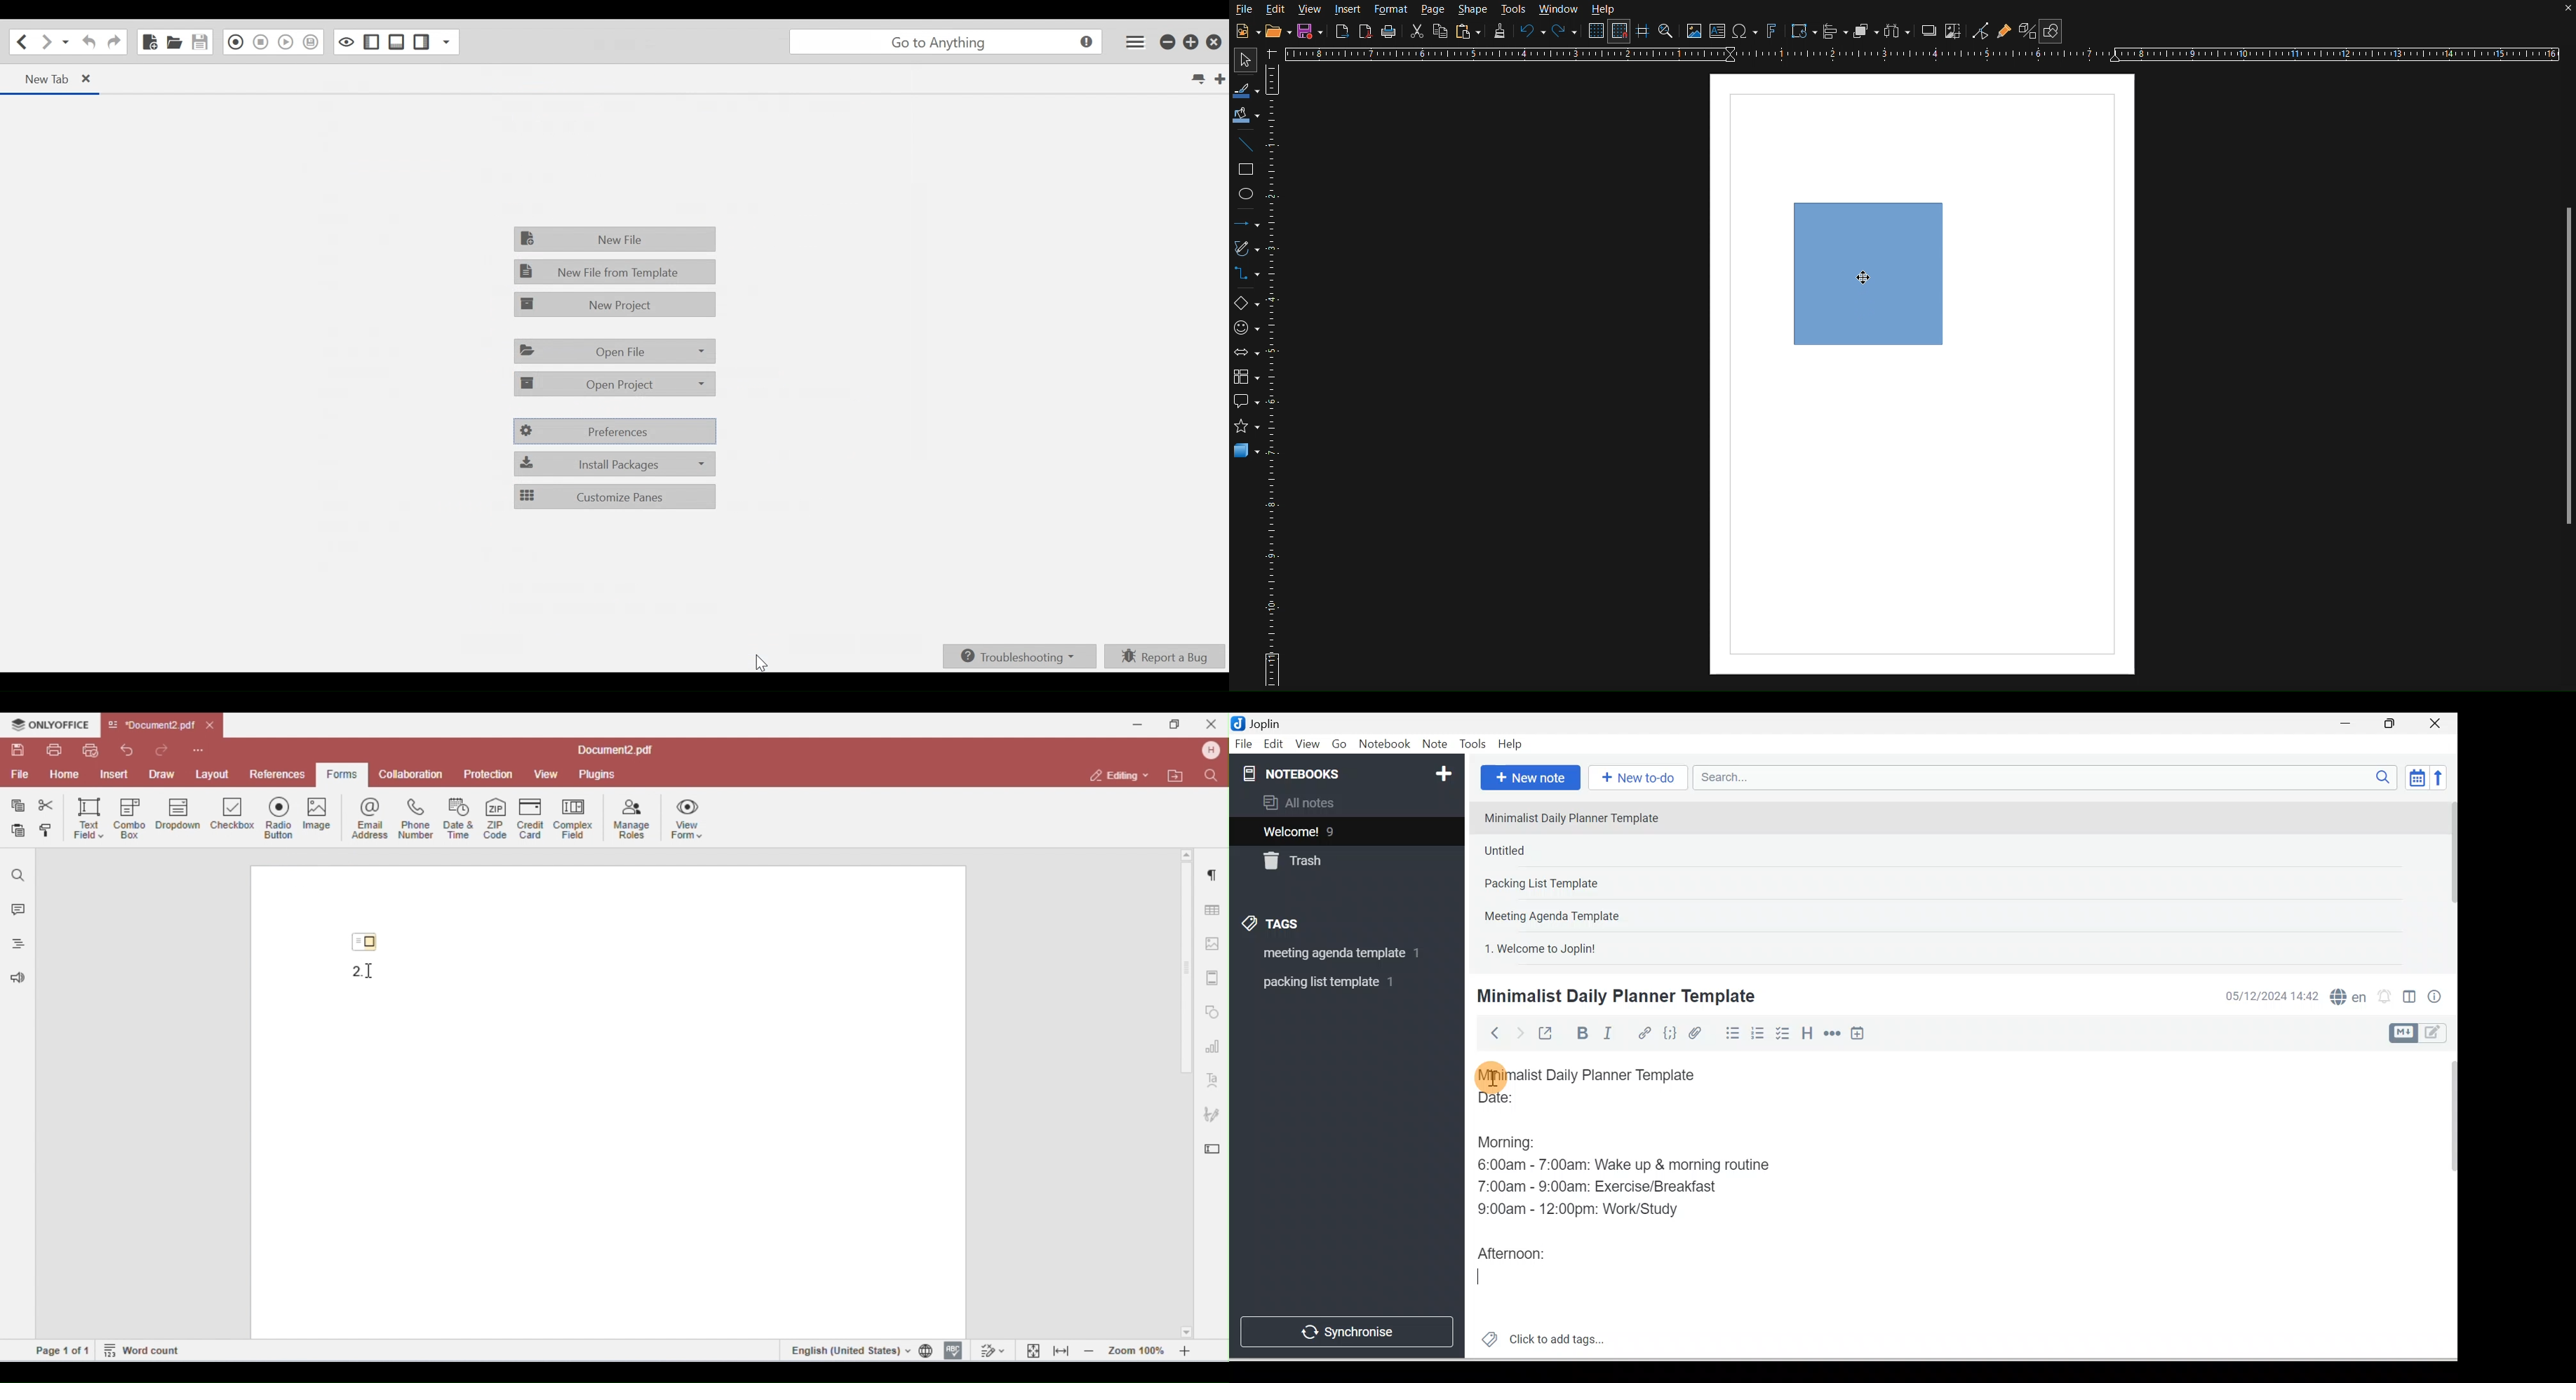  I want to click on All notes, so click(1345, 802).